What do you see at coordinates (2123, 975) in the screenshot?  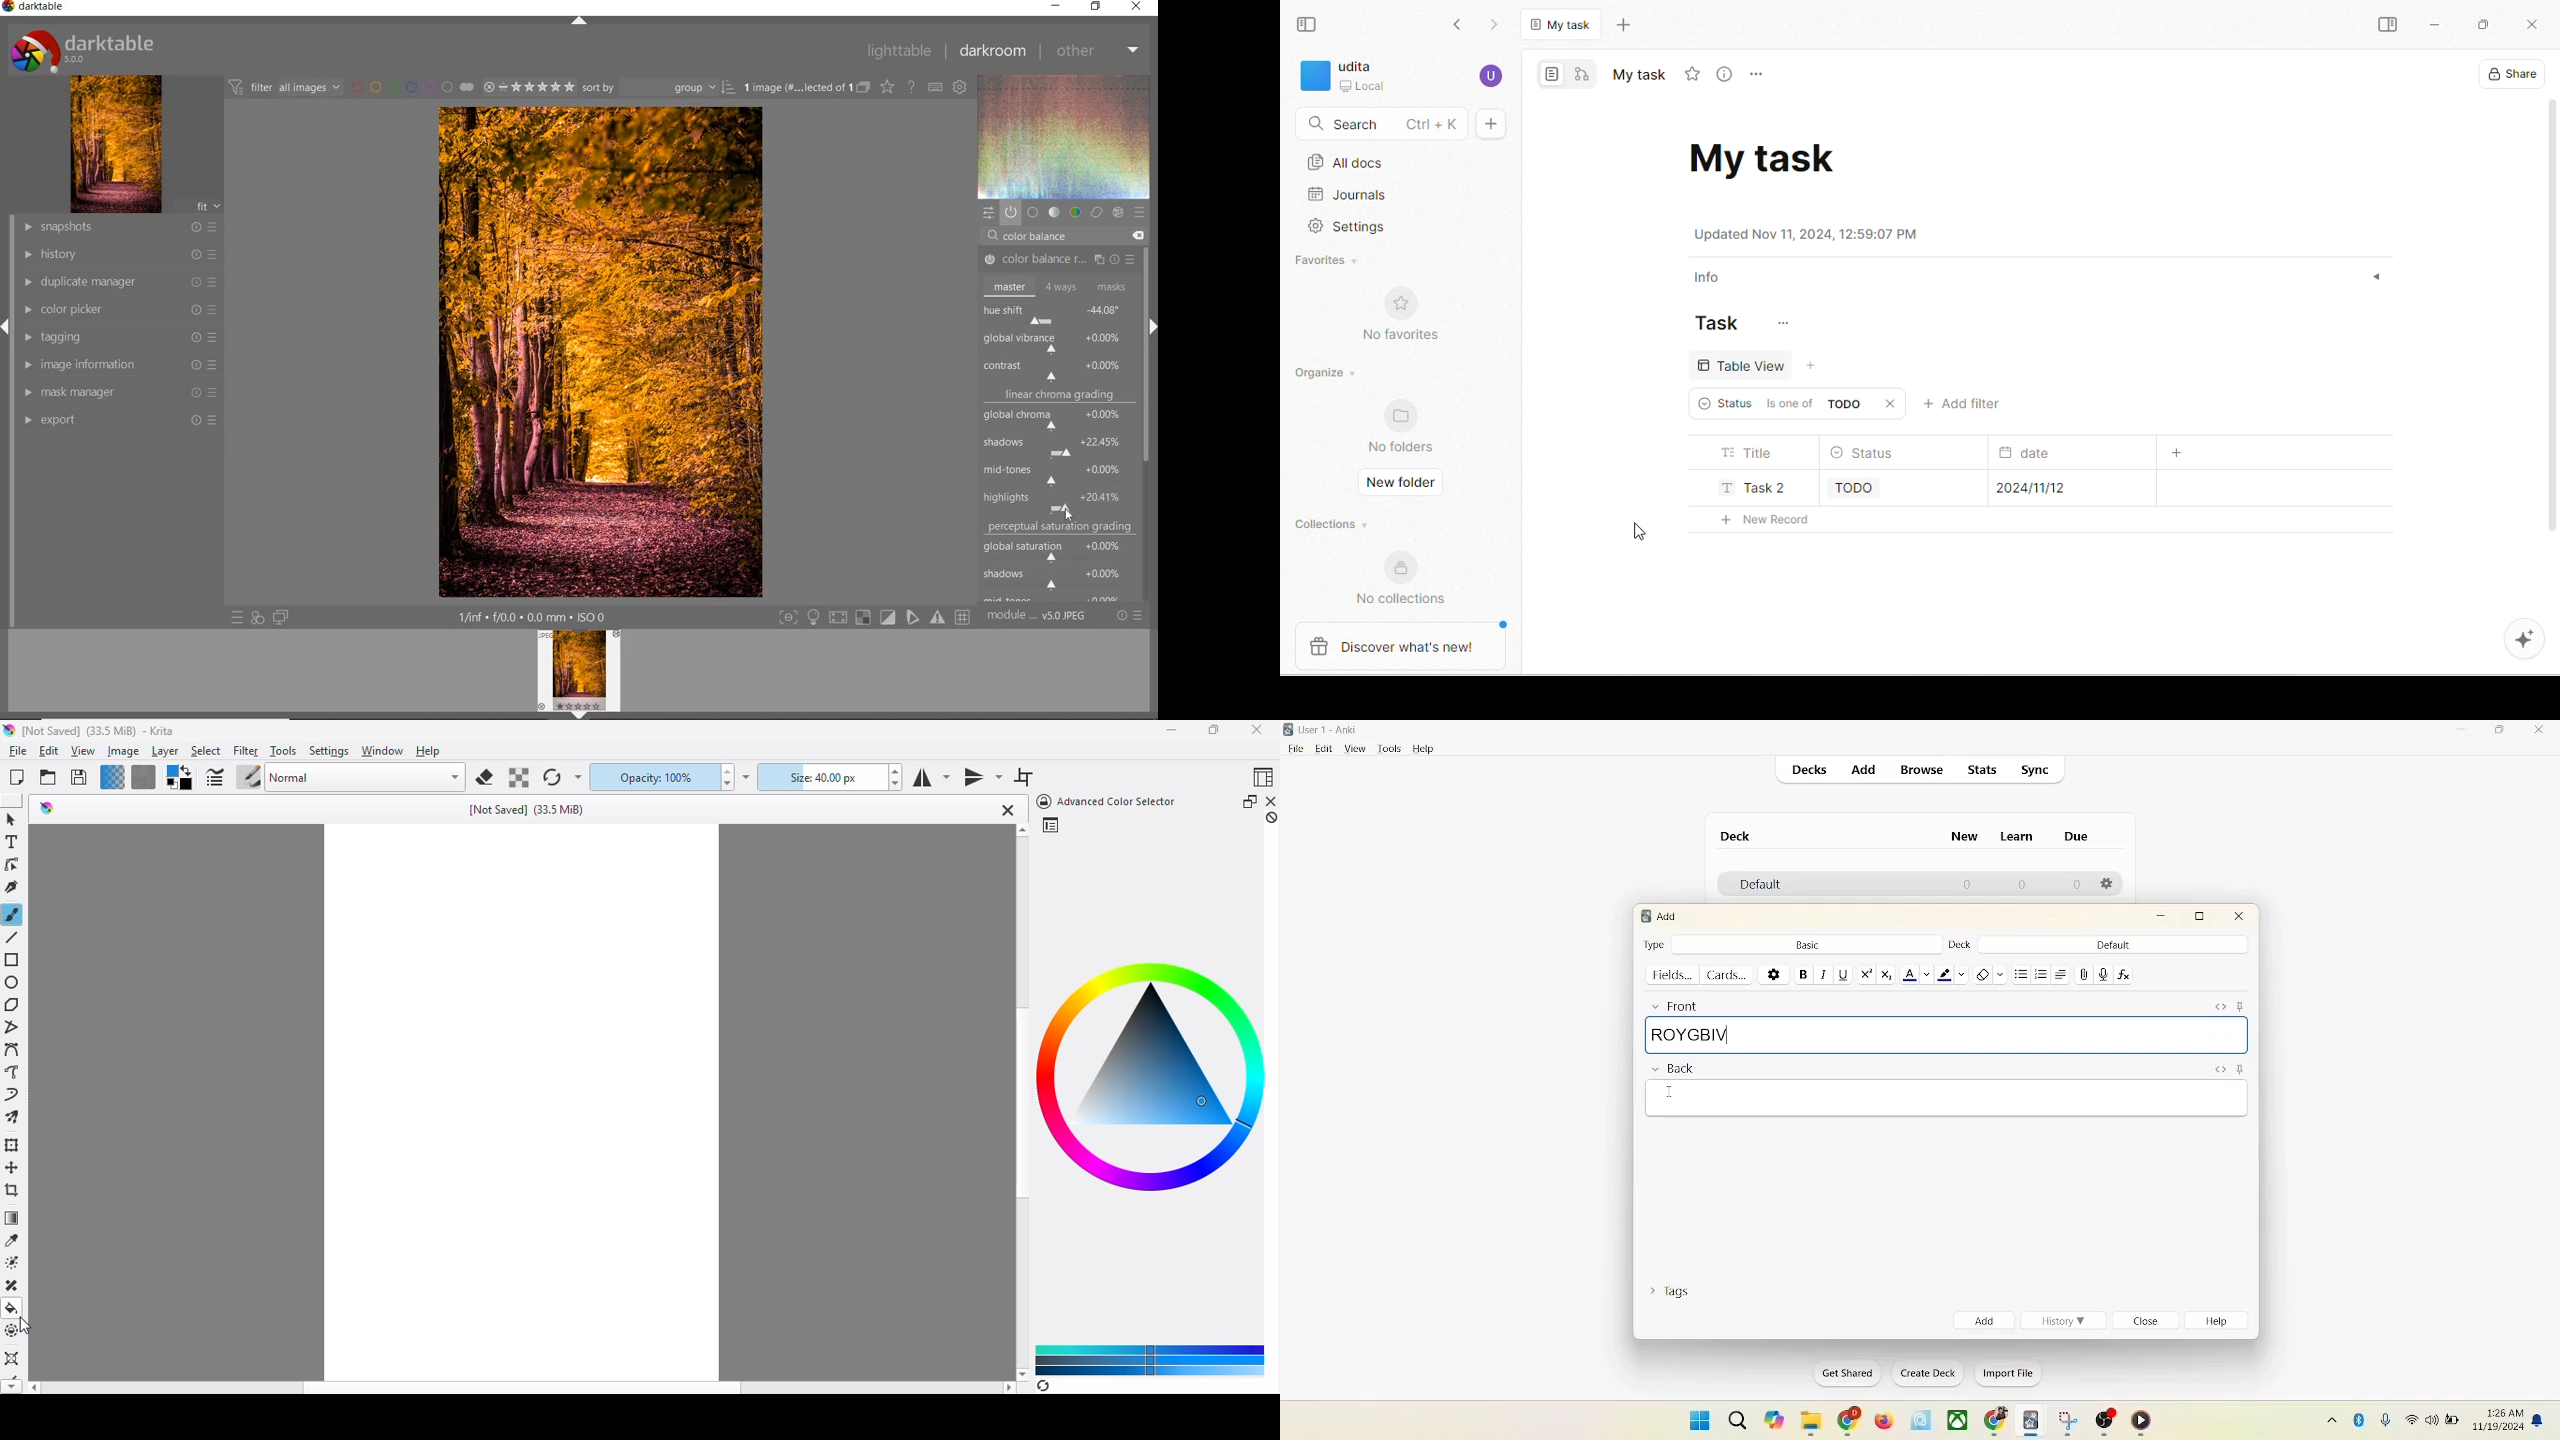 I see `equations` at bounding box center [2123, 975].